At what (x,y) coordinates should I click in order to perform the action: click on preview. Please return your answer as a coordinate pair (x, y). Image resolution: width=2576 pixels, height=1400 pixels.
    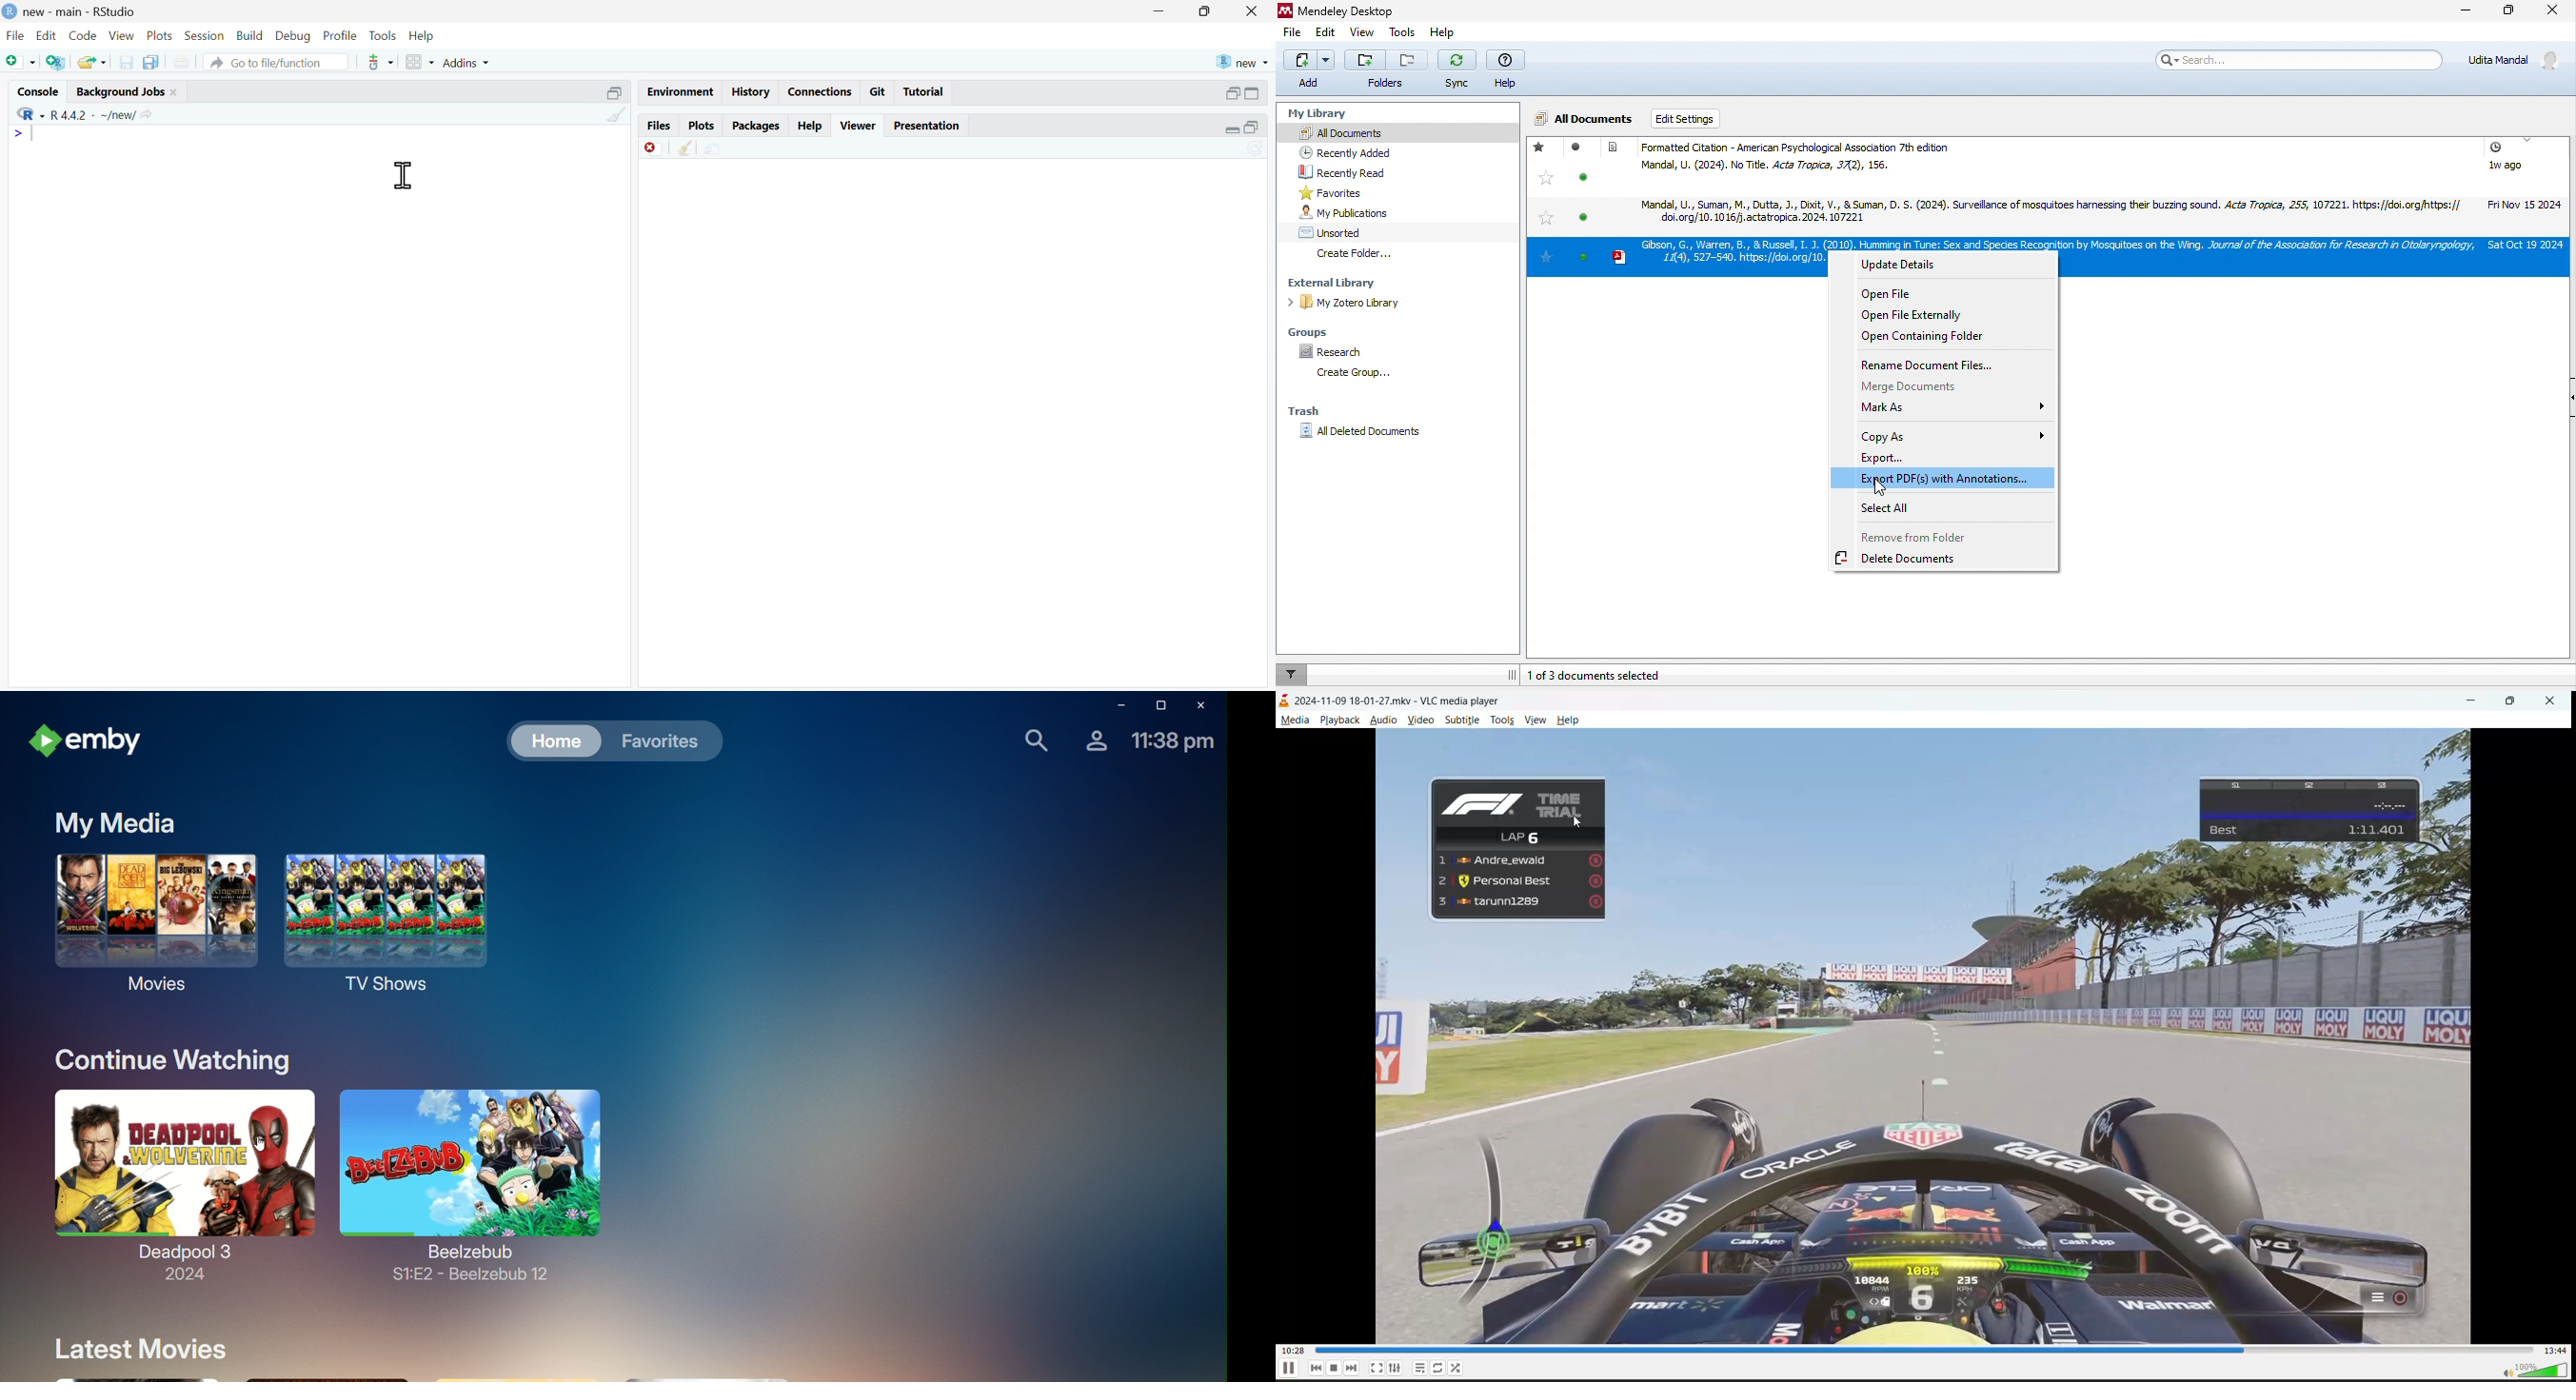
    Looking at the image, I should click on (1926, 1145).